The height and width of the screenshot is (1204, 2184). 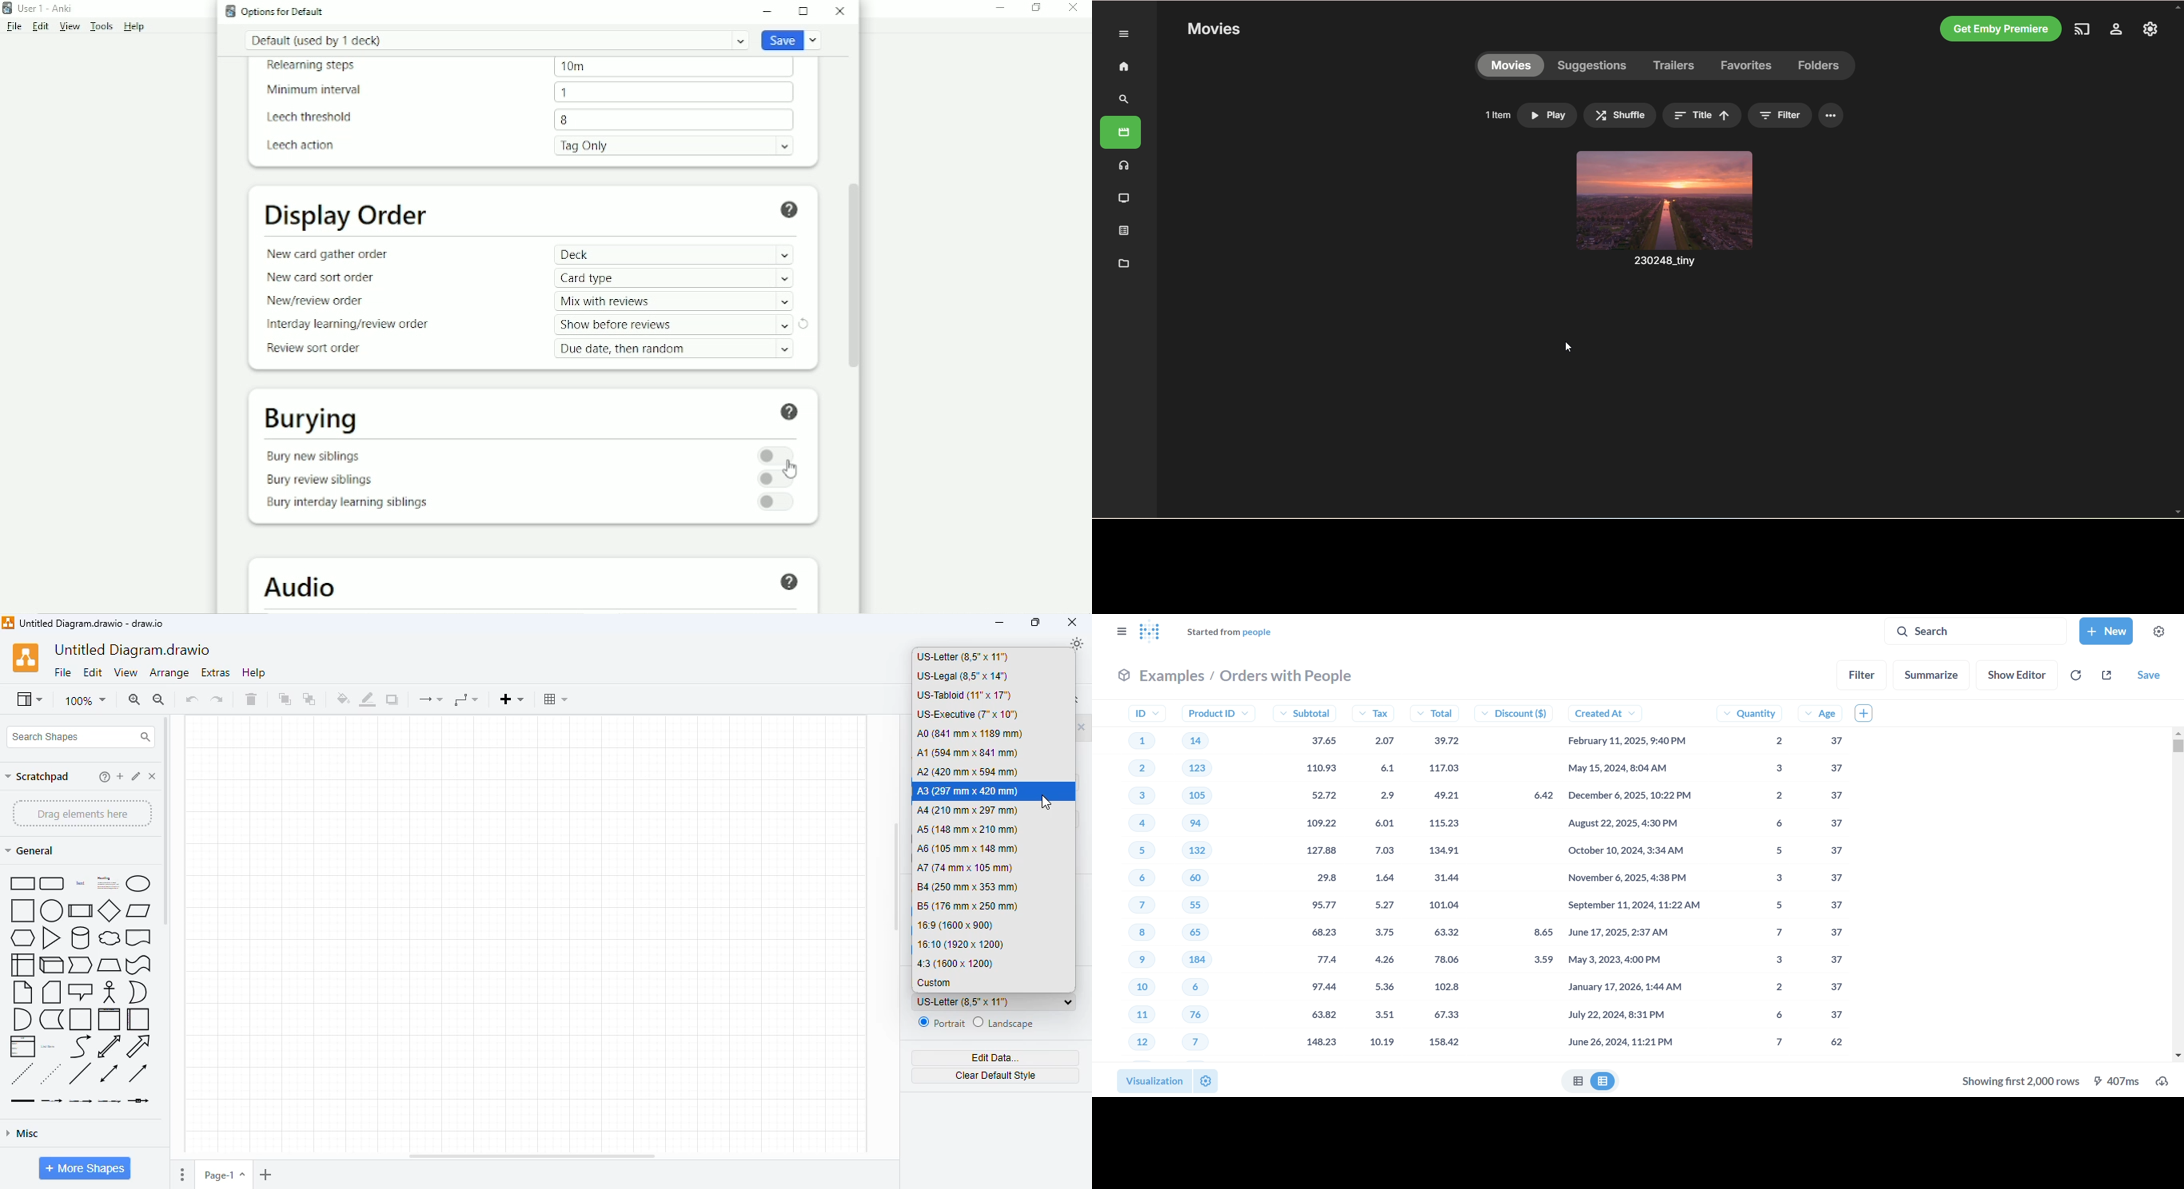 I want to click on New card gather order, so click(x=330, y=254).